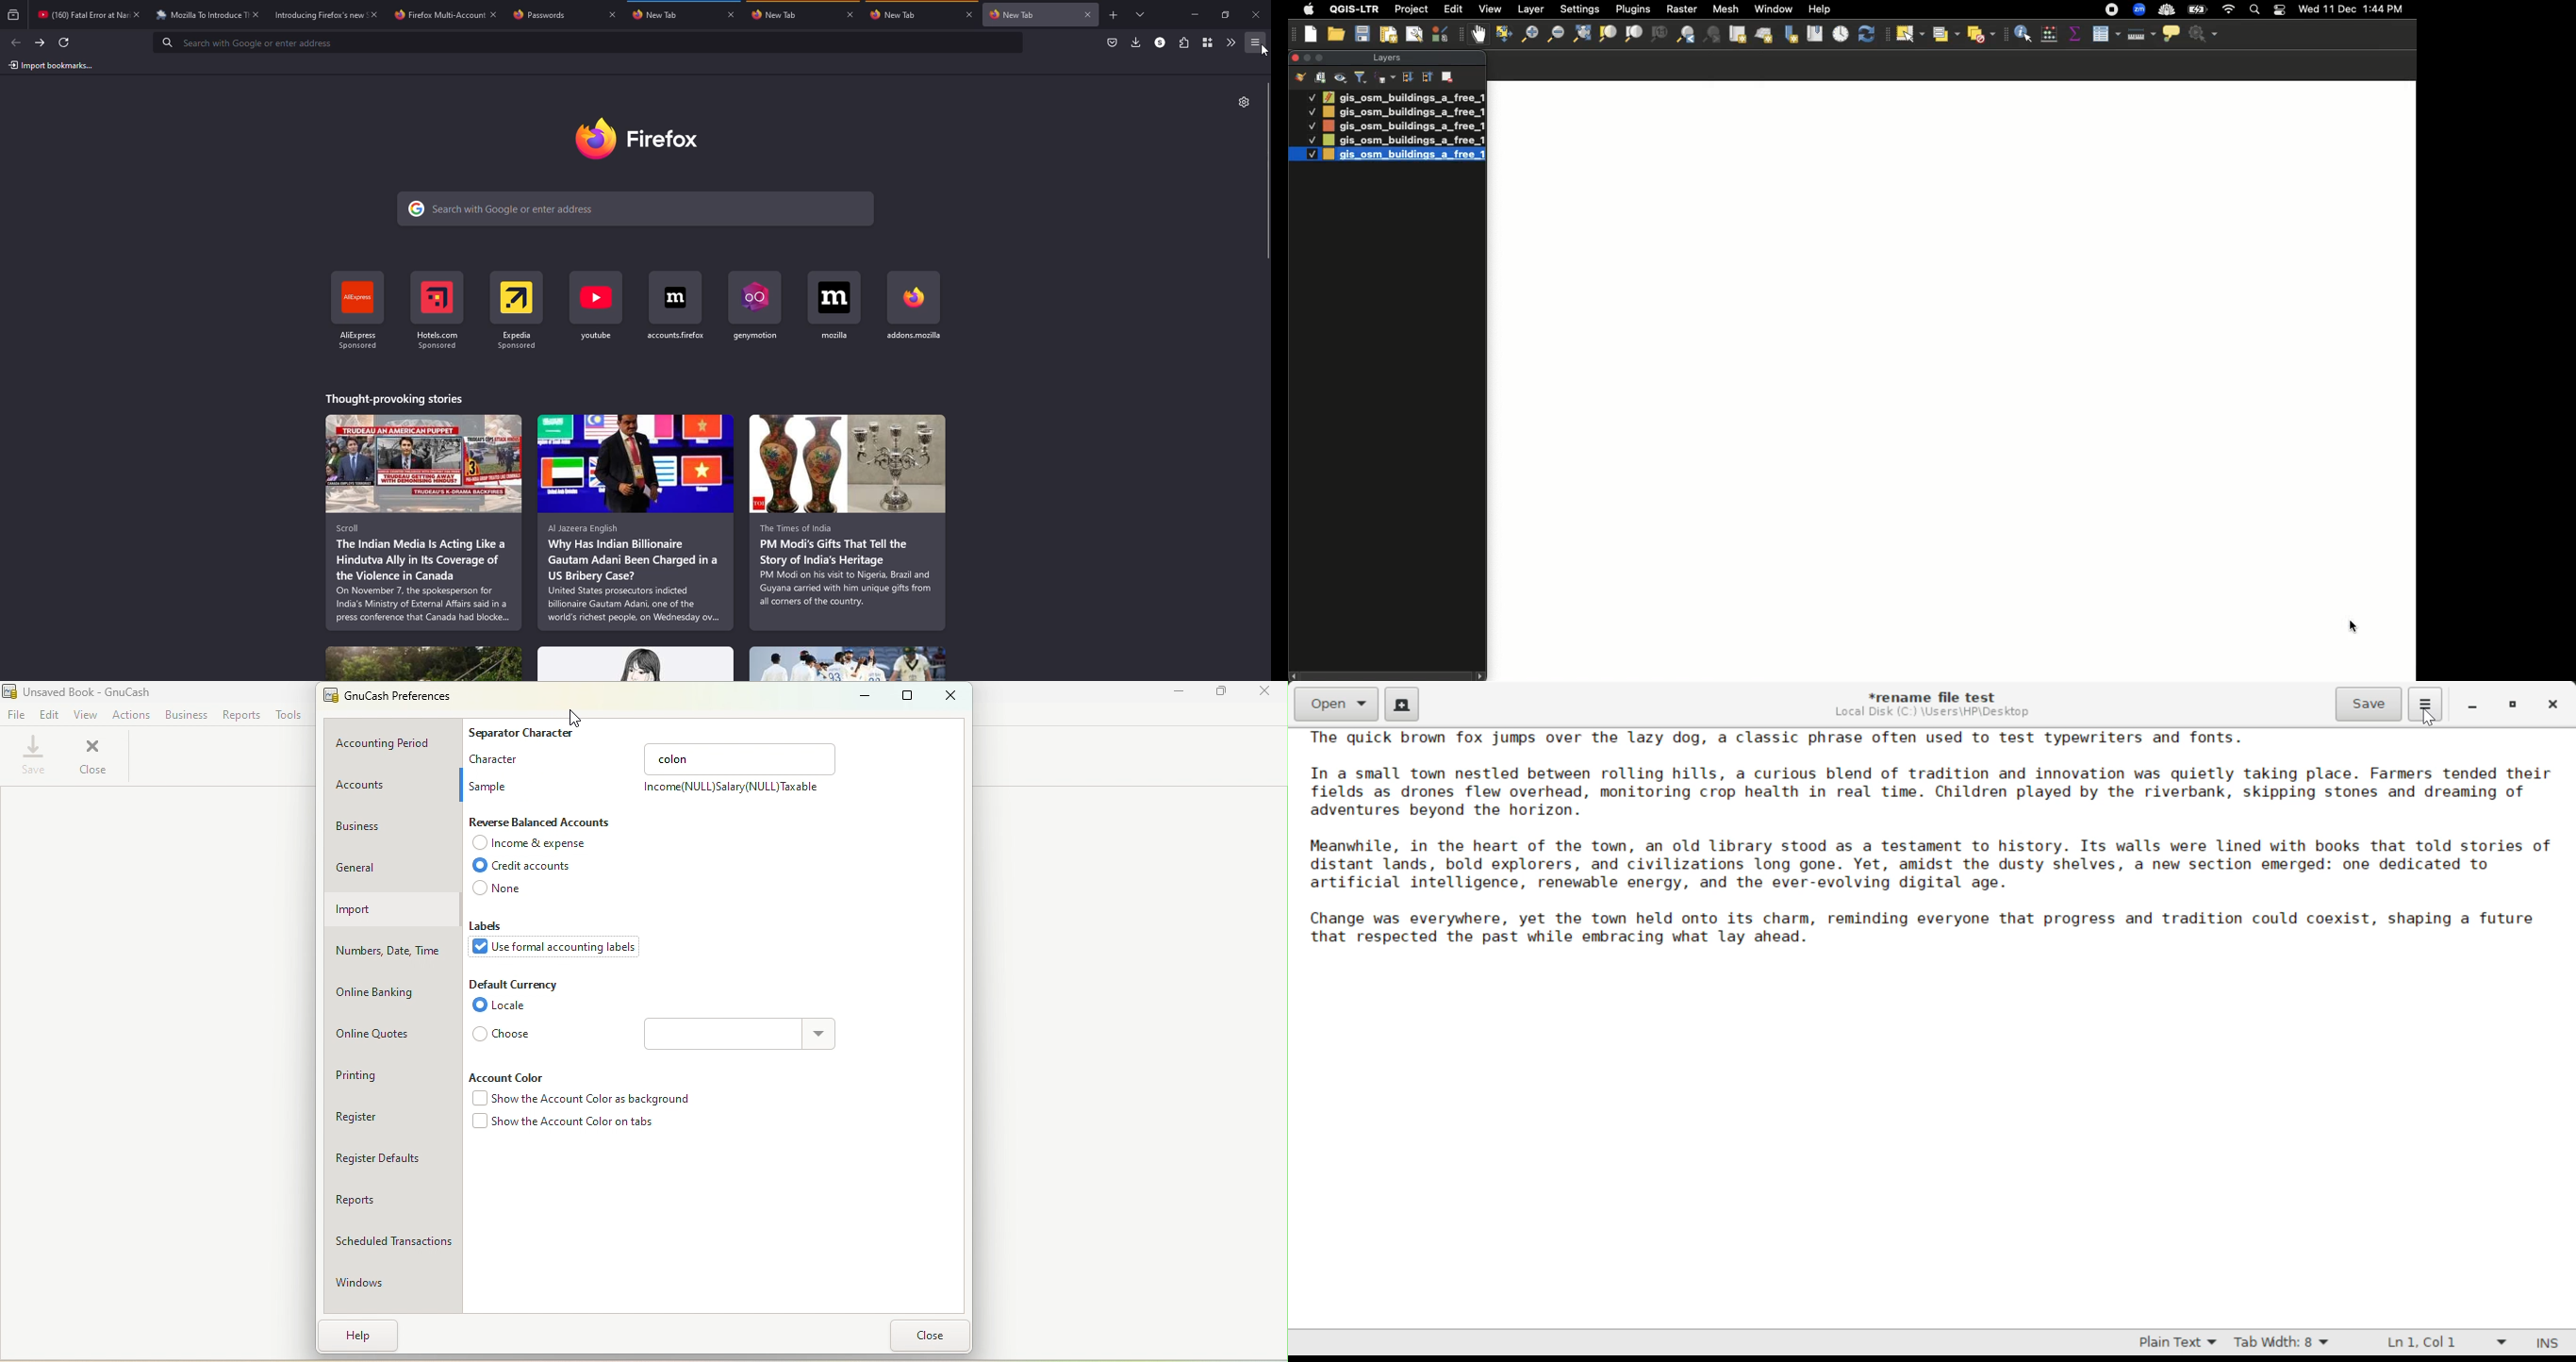 The width and height of the screenshot is (2576, 1372). I want to click on forward, so click(39, 42).